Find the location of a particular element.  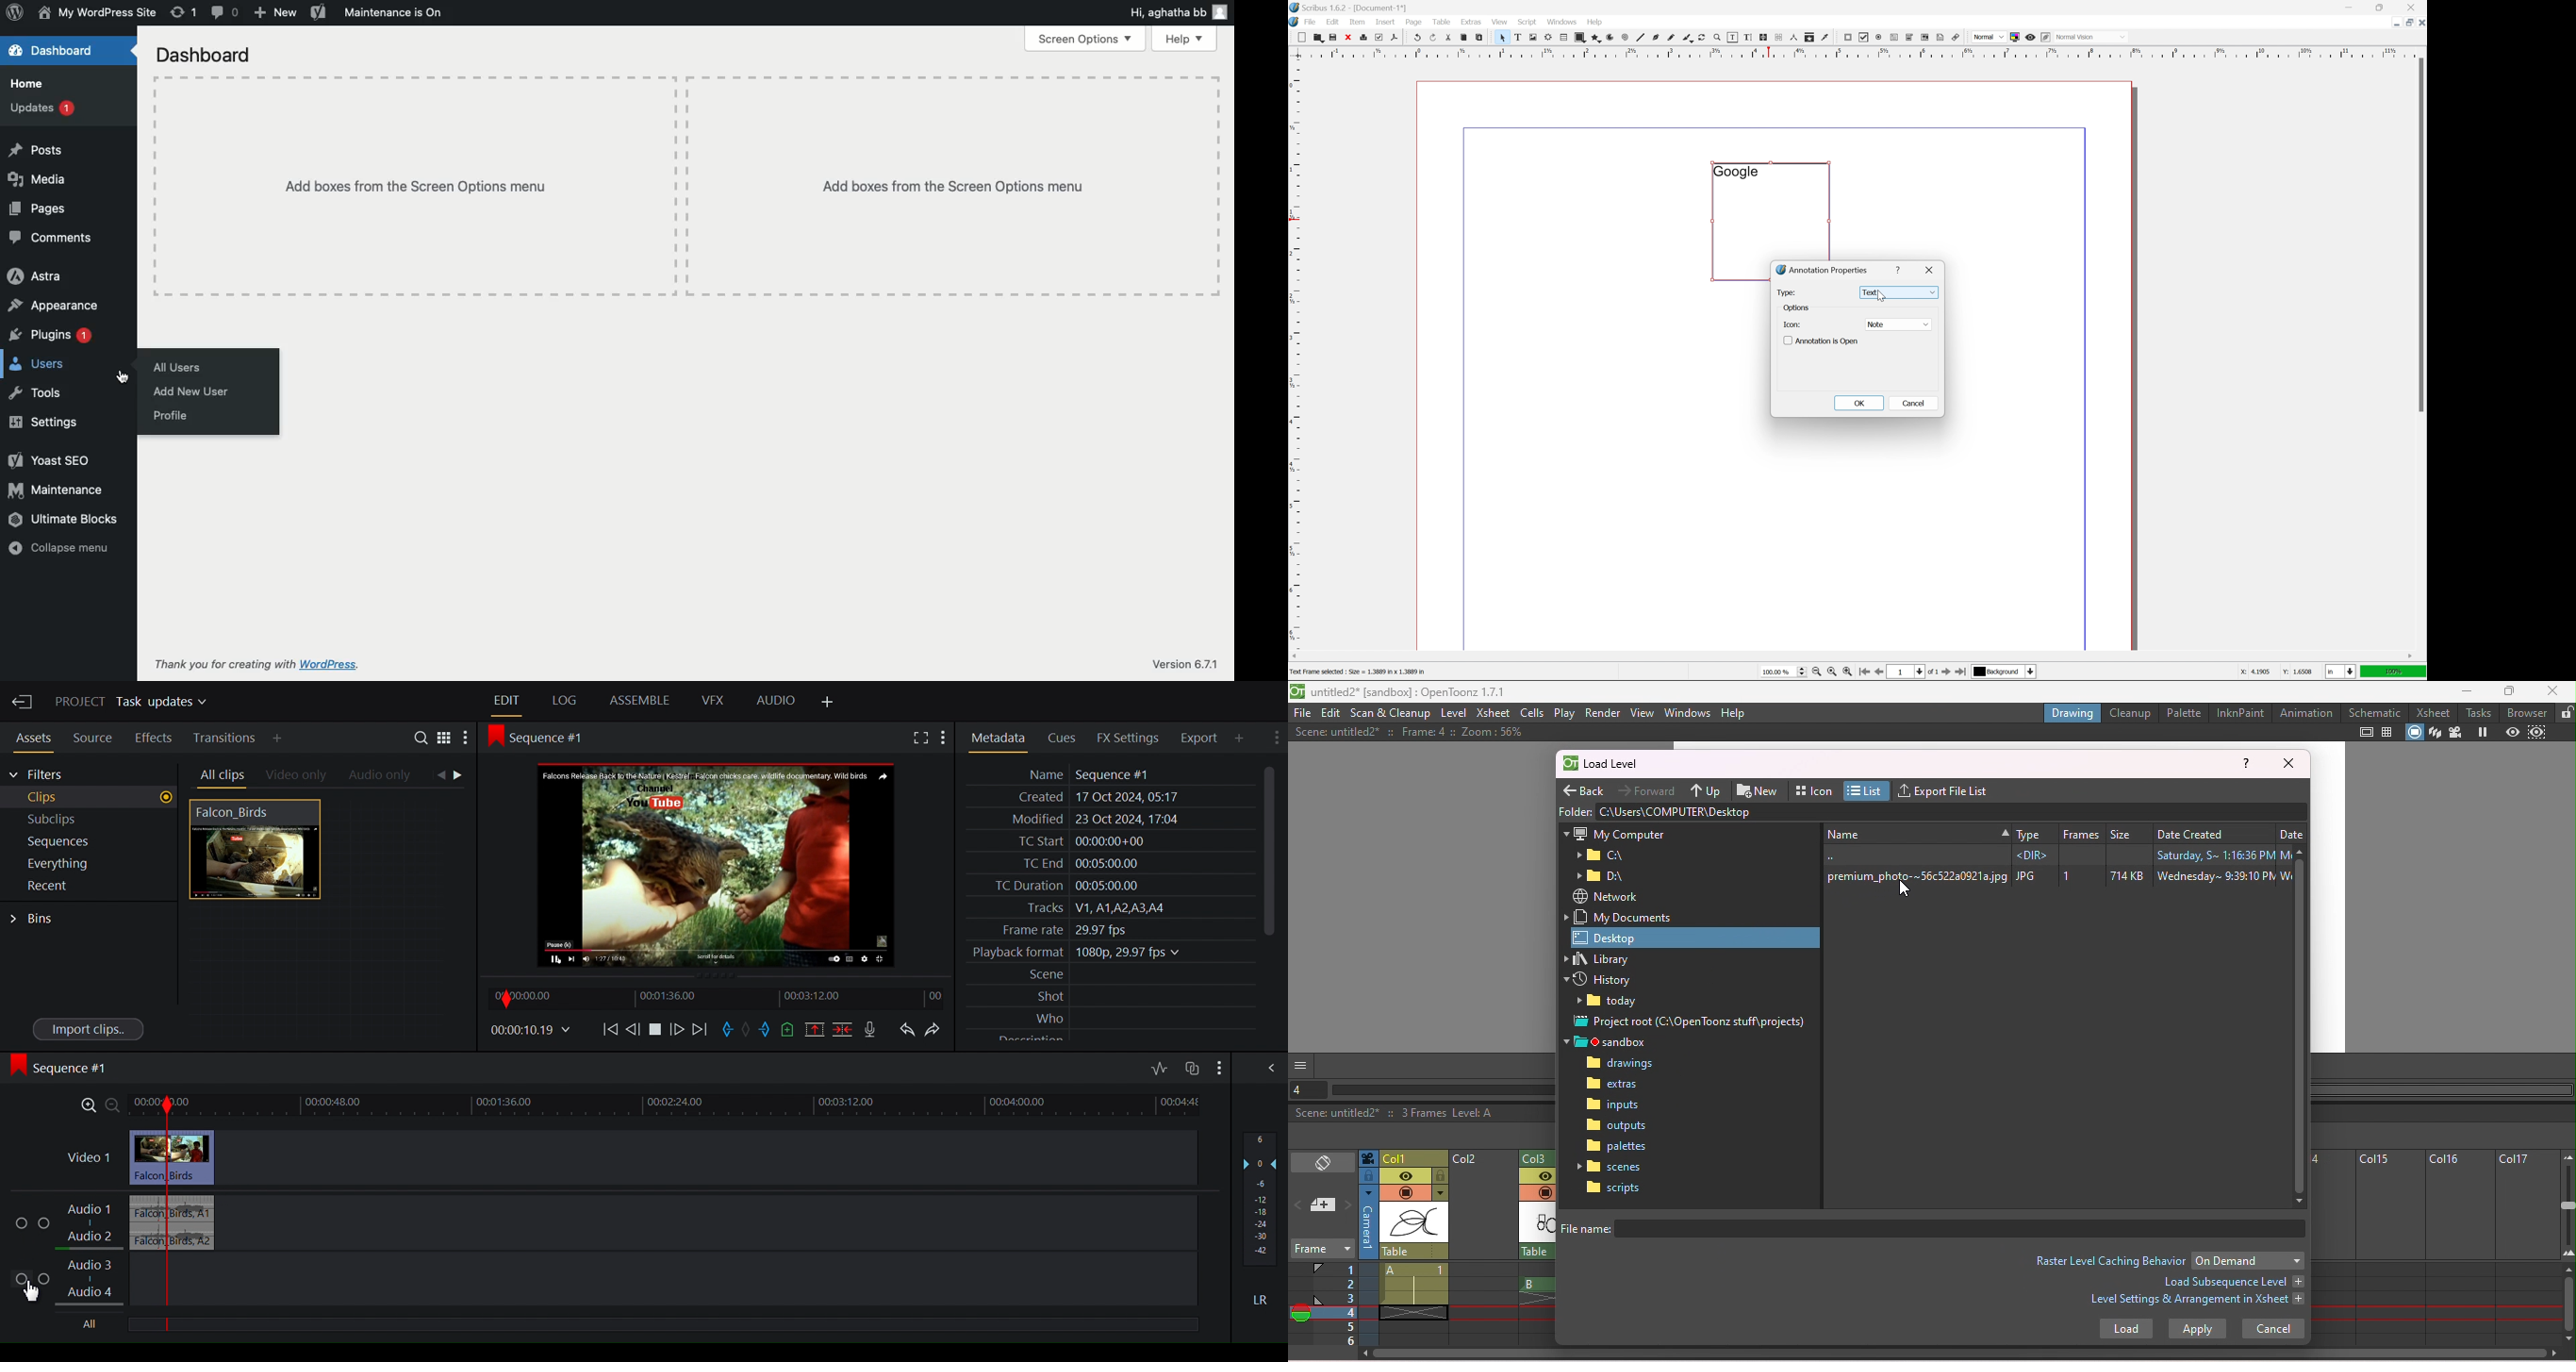

redo is located at coordinates (1434, 38).